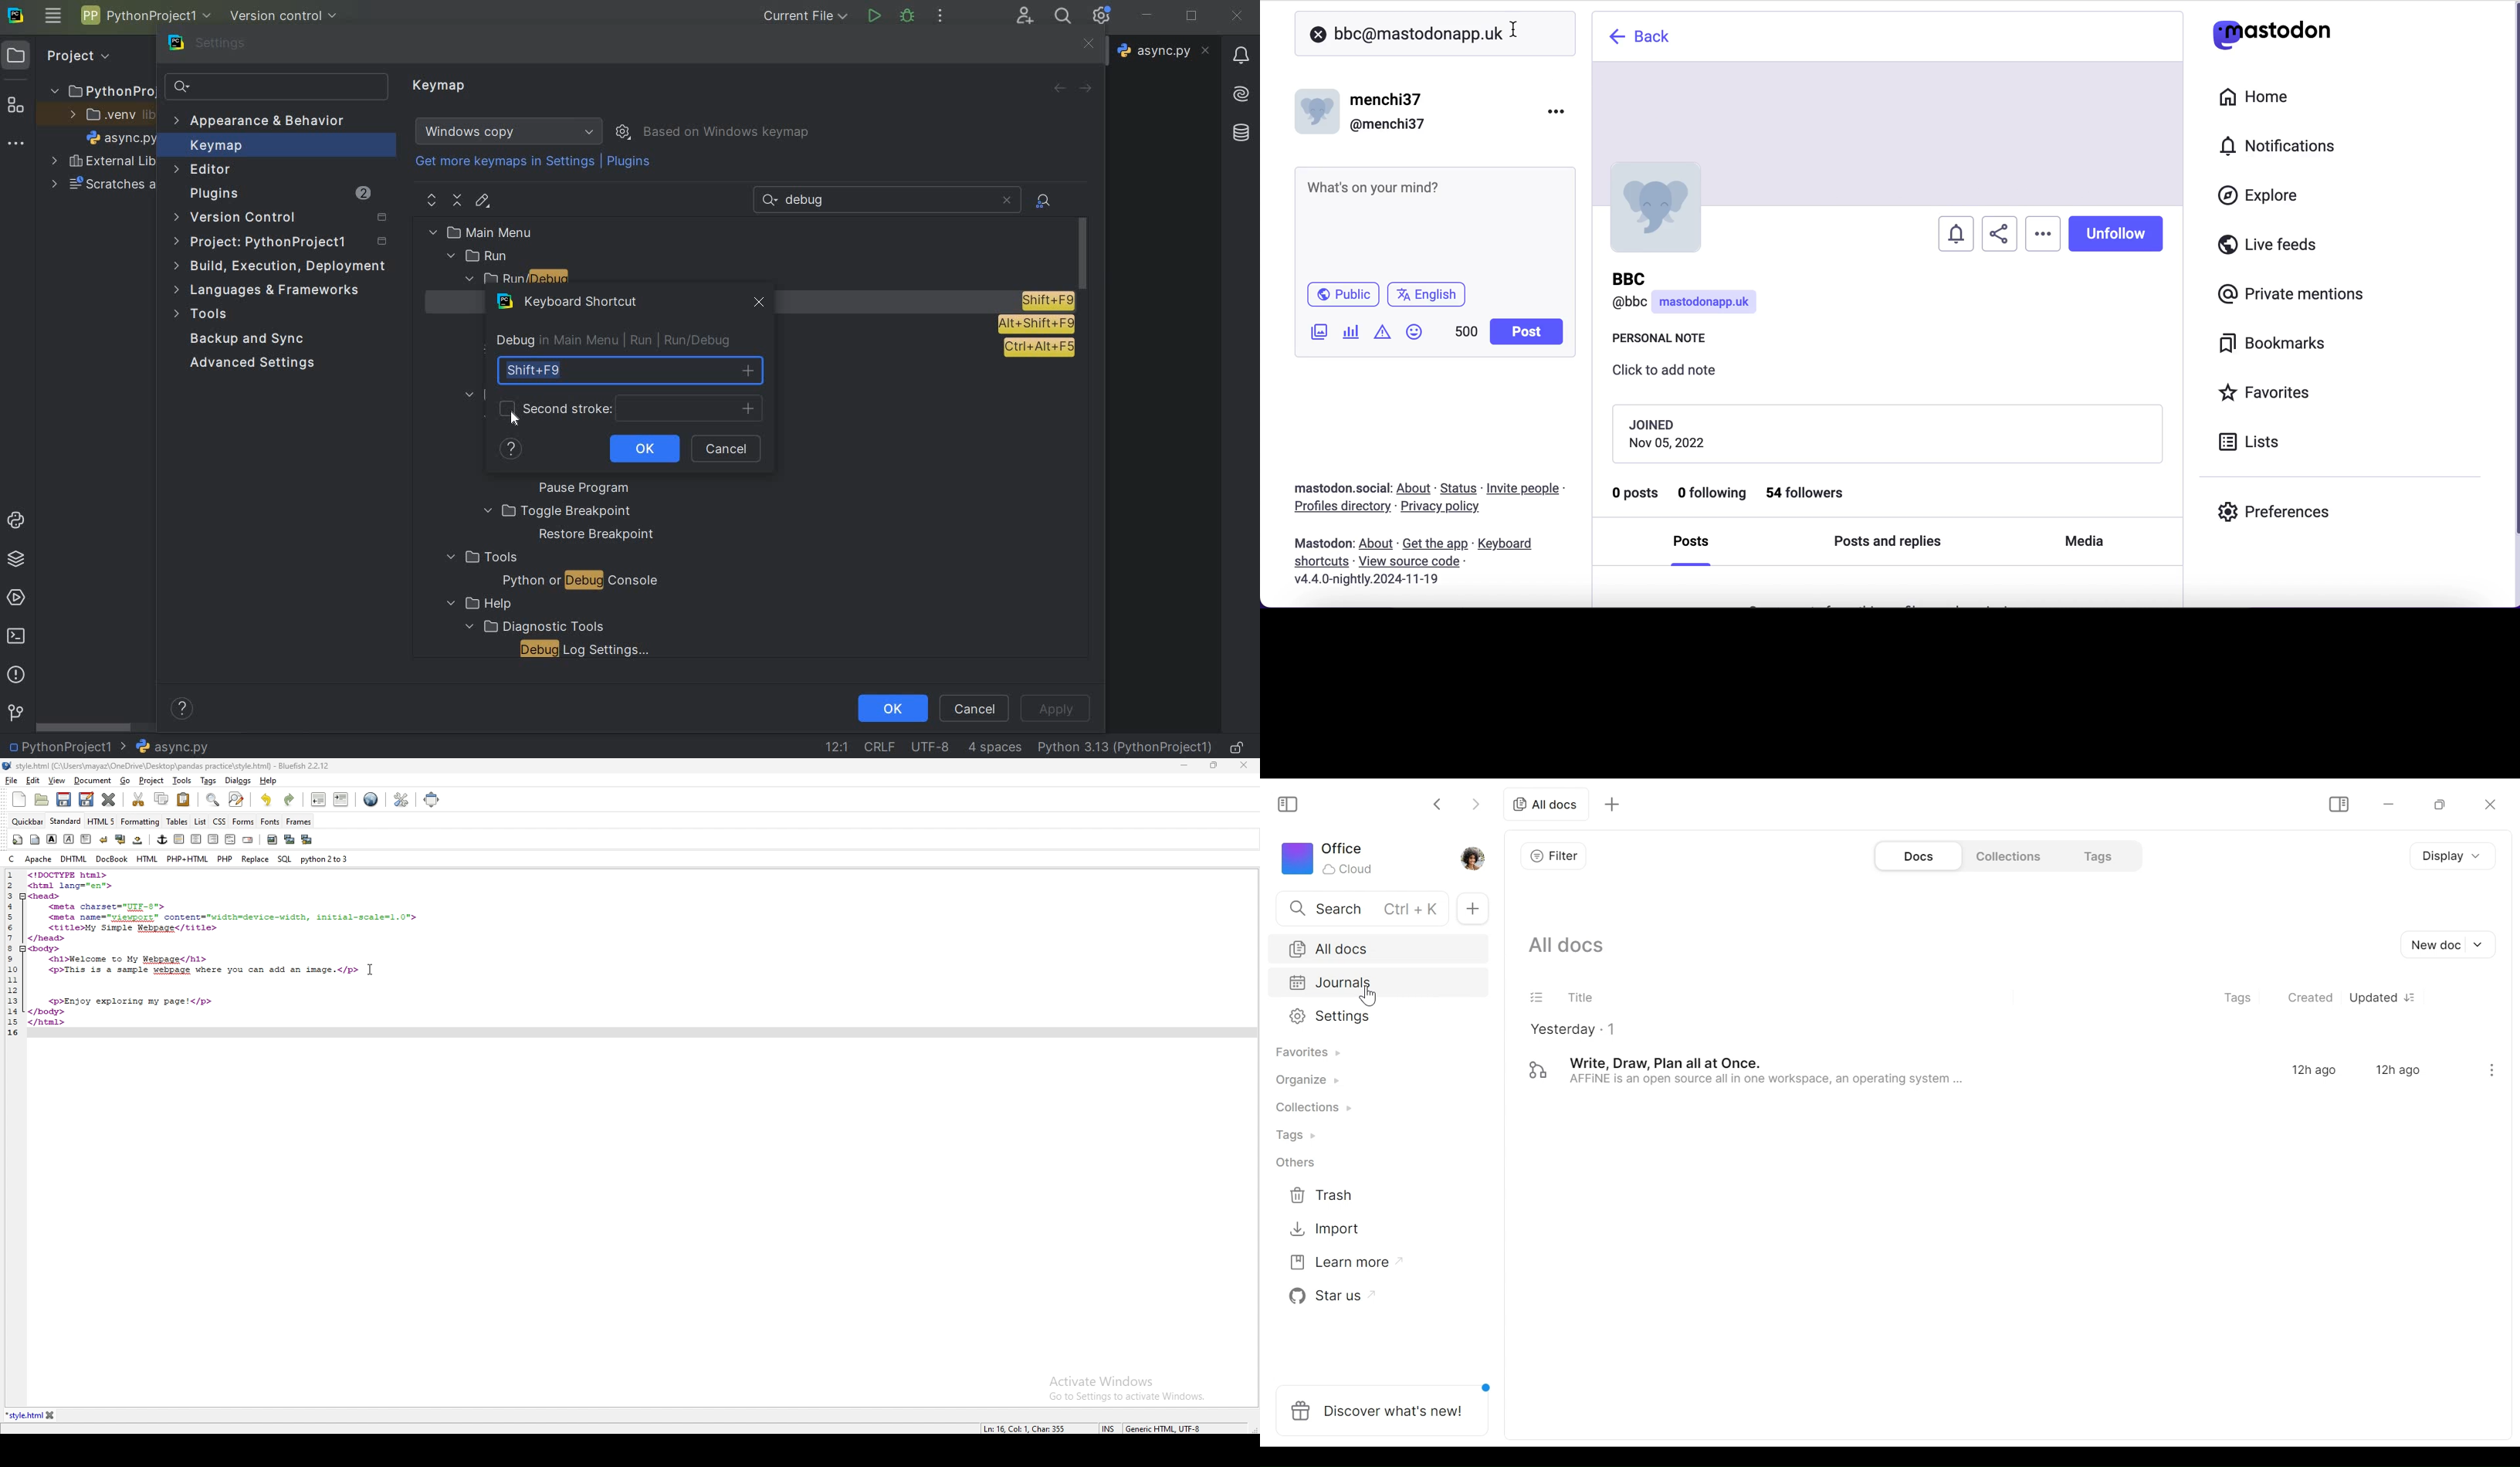 The image size is (2520, 1484). Describe the element at coordinates (341, 801) in the screenshot. I see `indent` at that location.